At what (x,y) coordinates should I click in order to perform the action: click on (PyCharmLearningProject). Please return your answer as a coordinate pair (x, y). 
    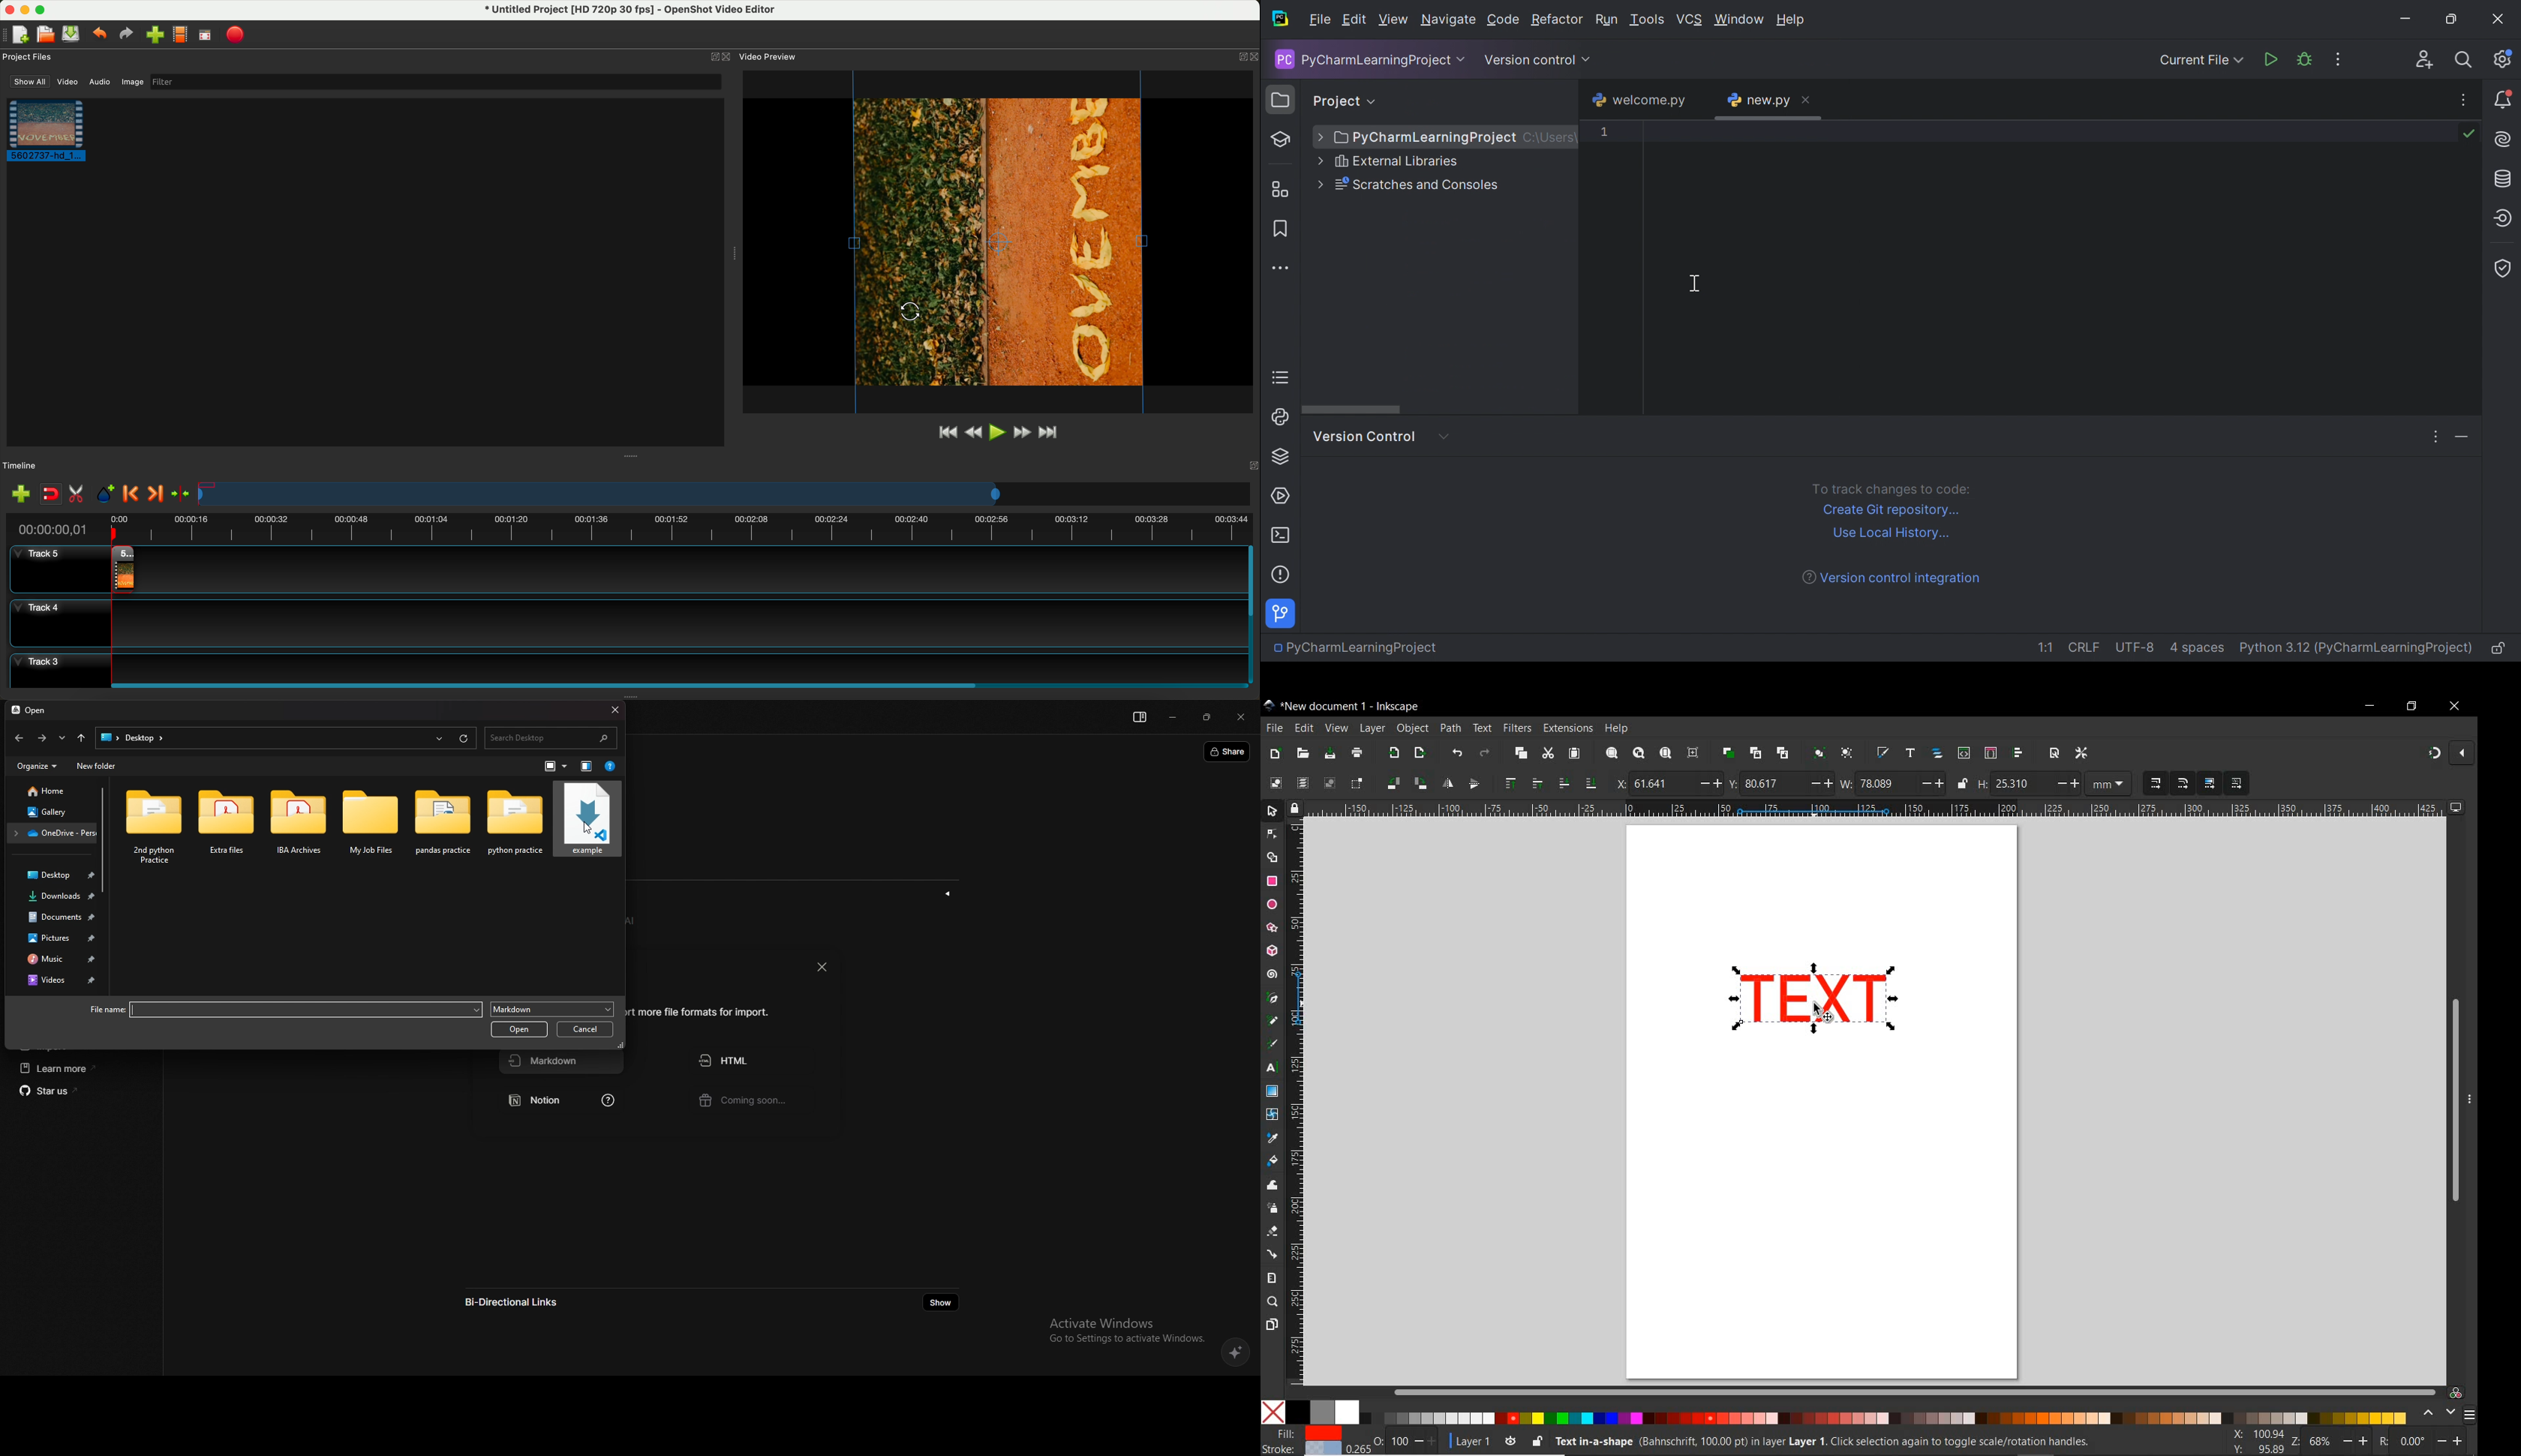
    Looking at the image, I should click on (2395, 648).